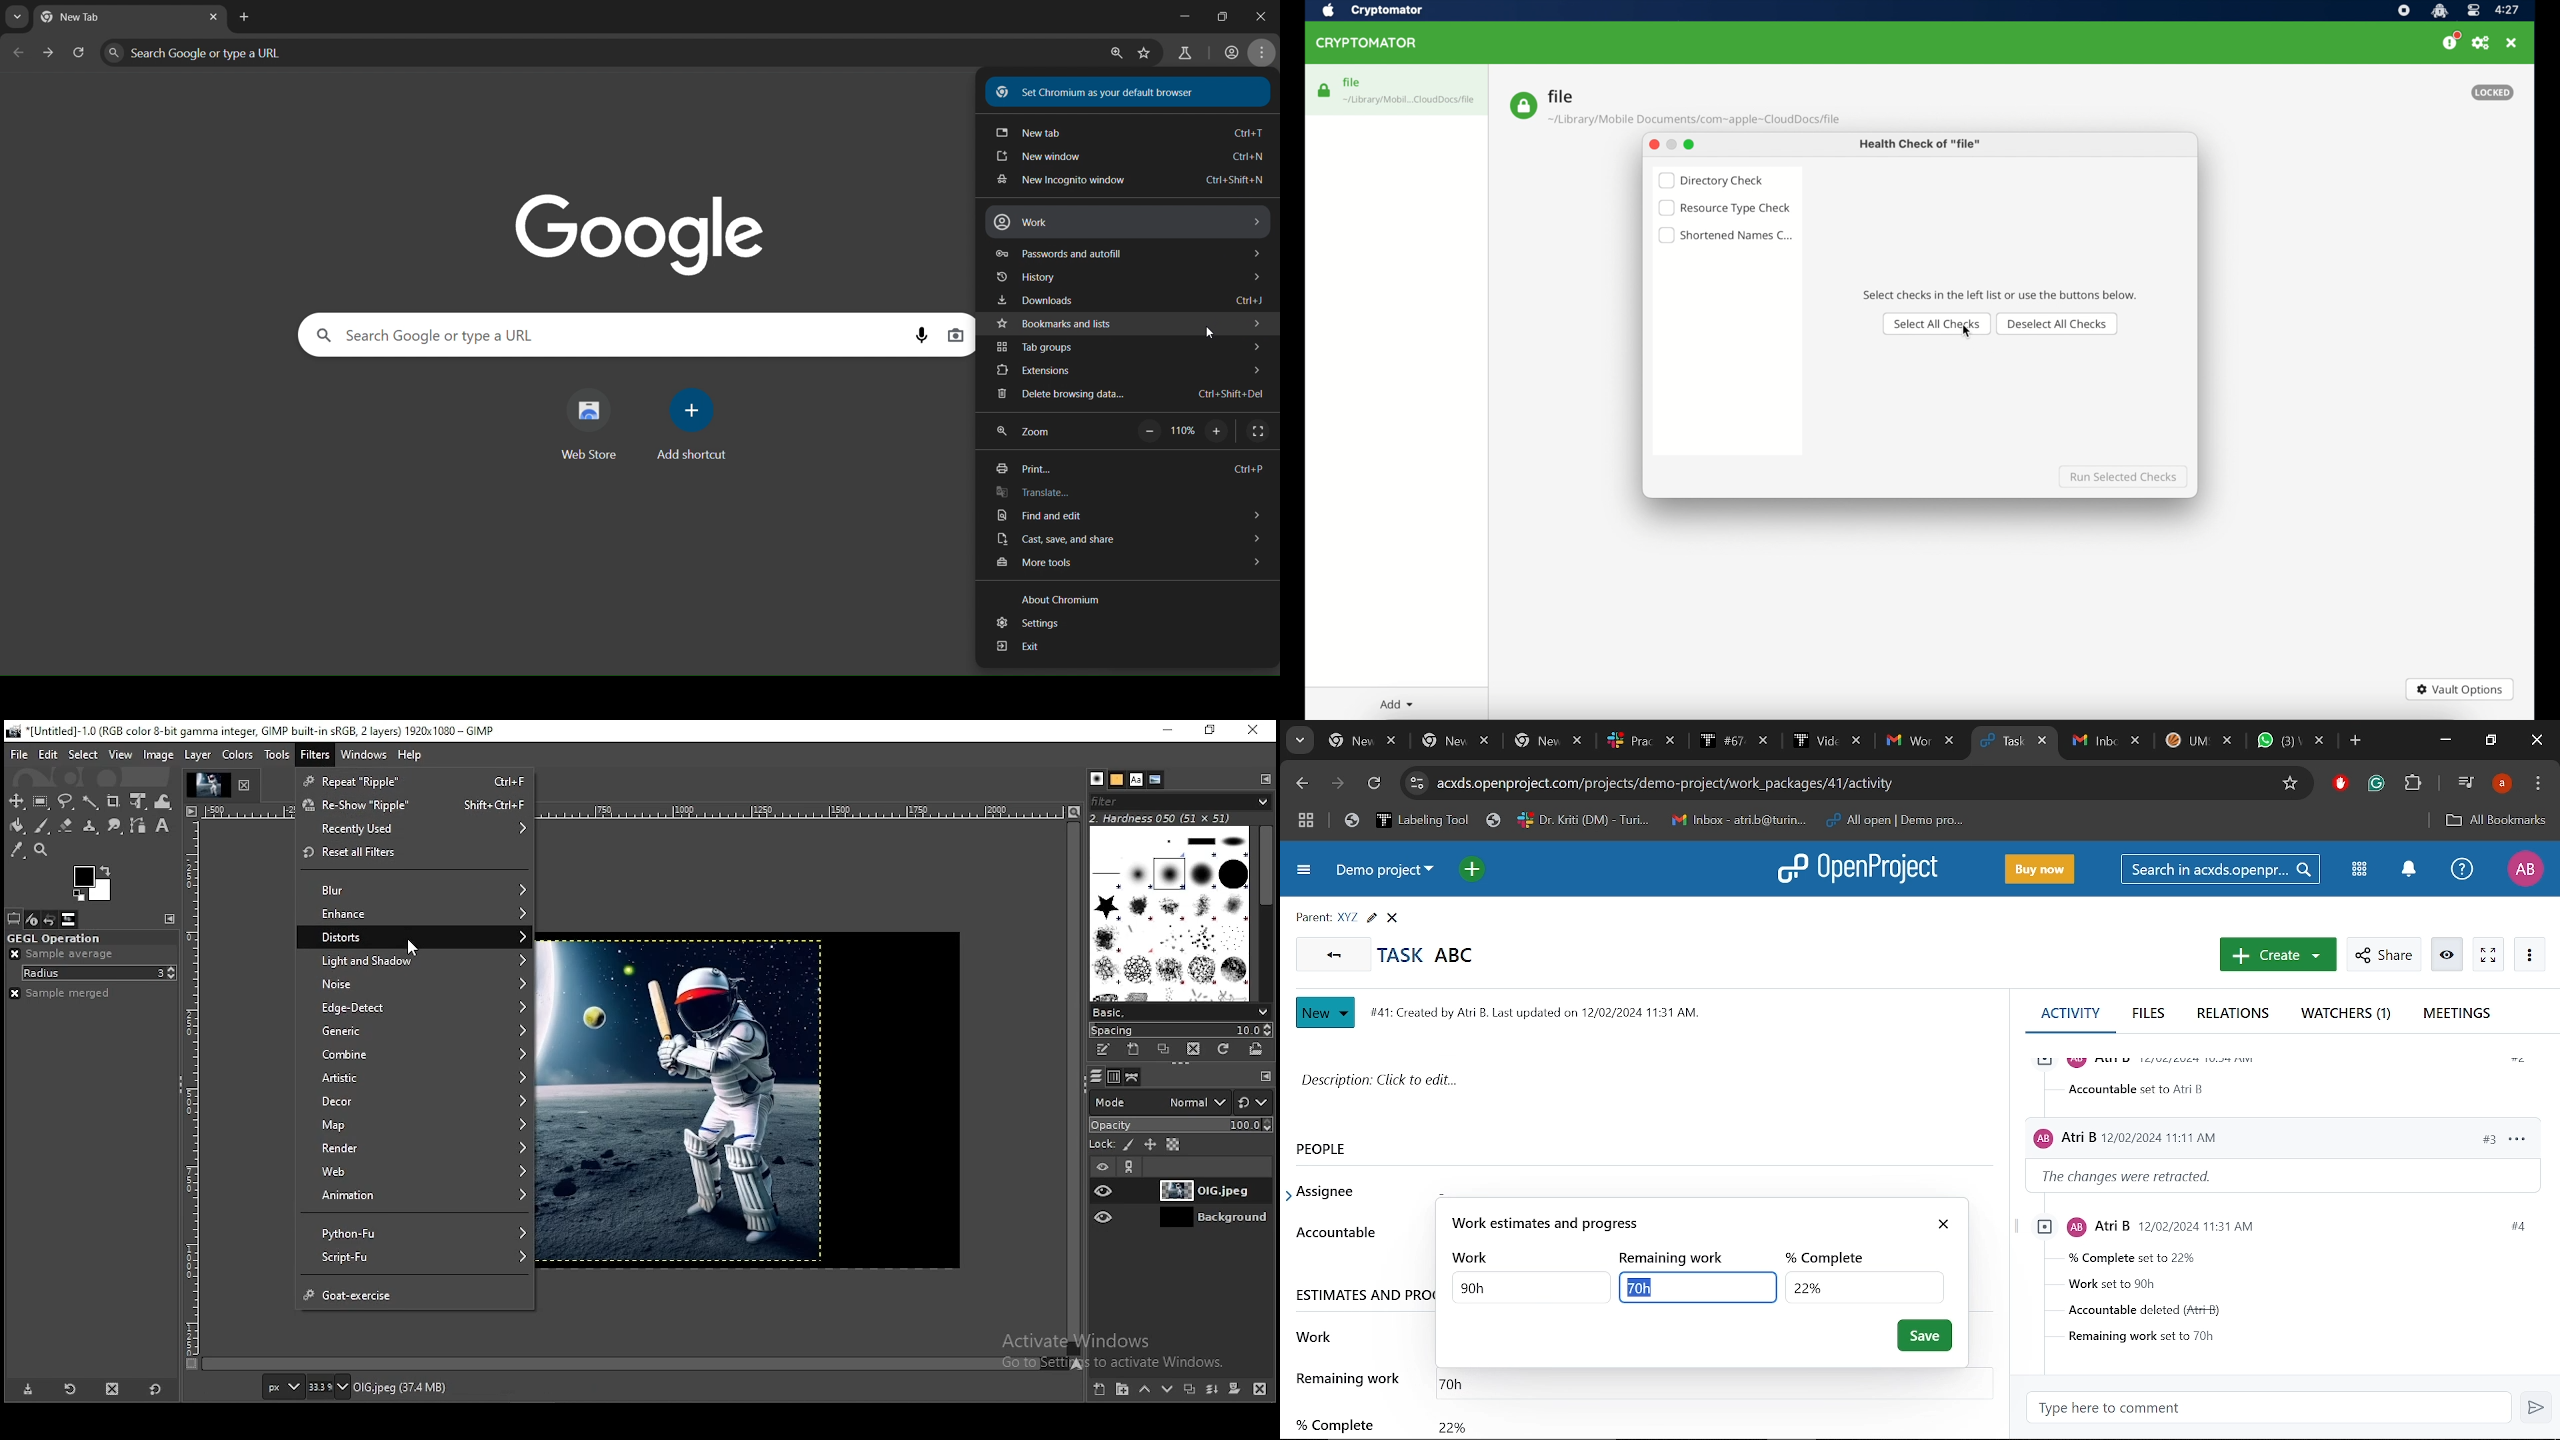  I want to click on zoom in, so click(1115, 55).